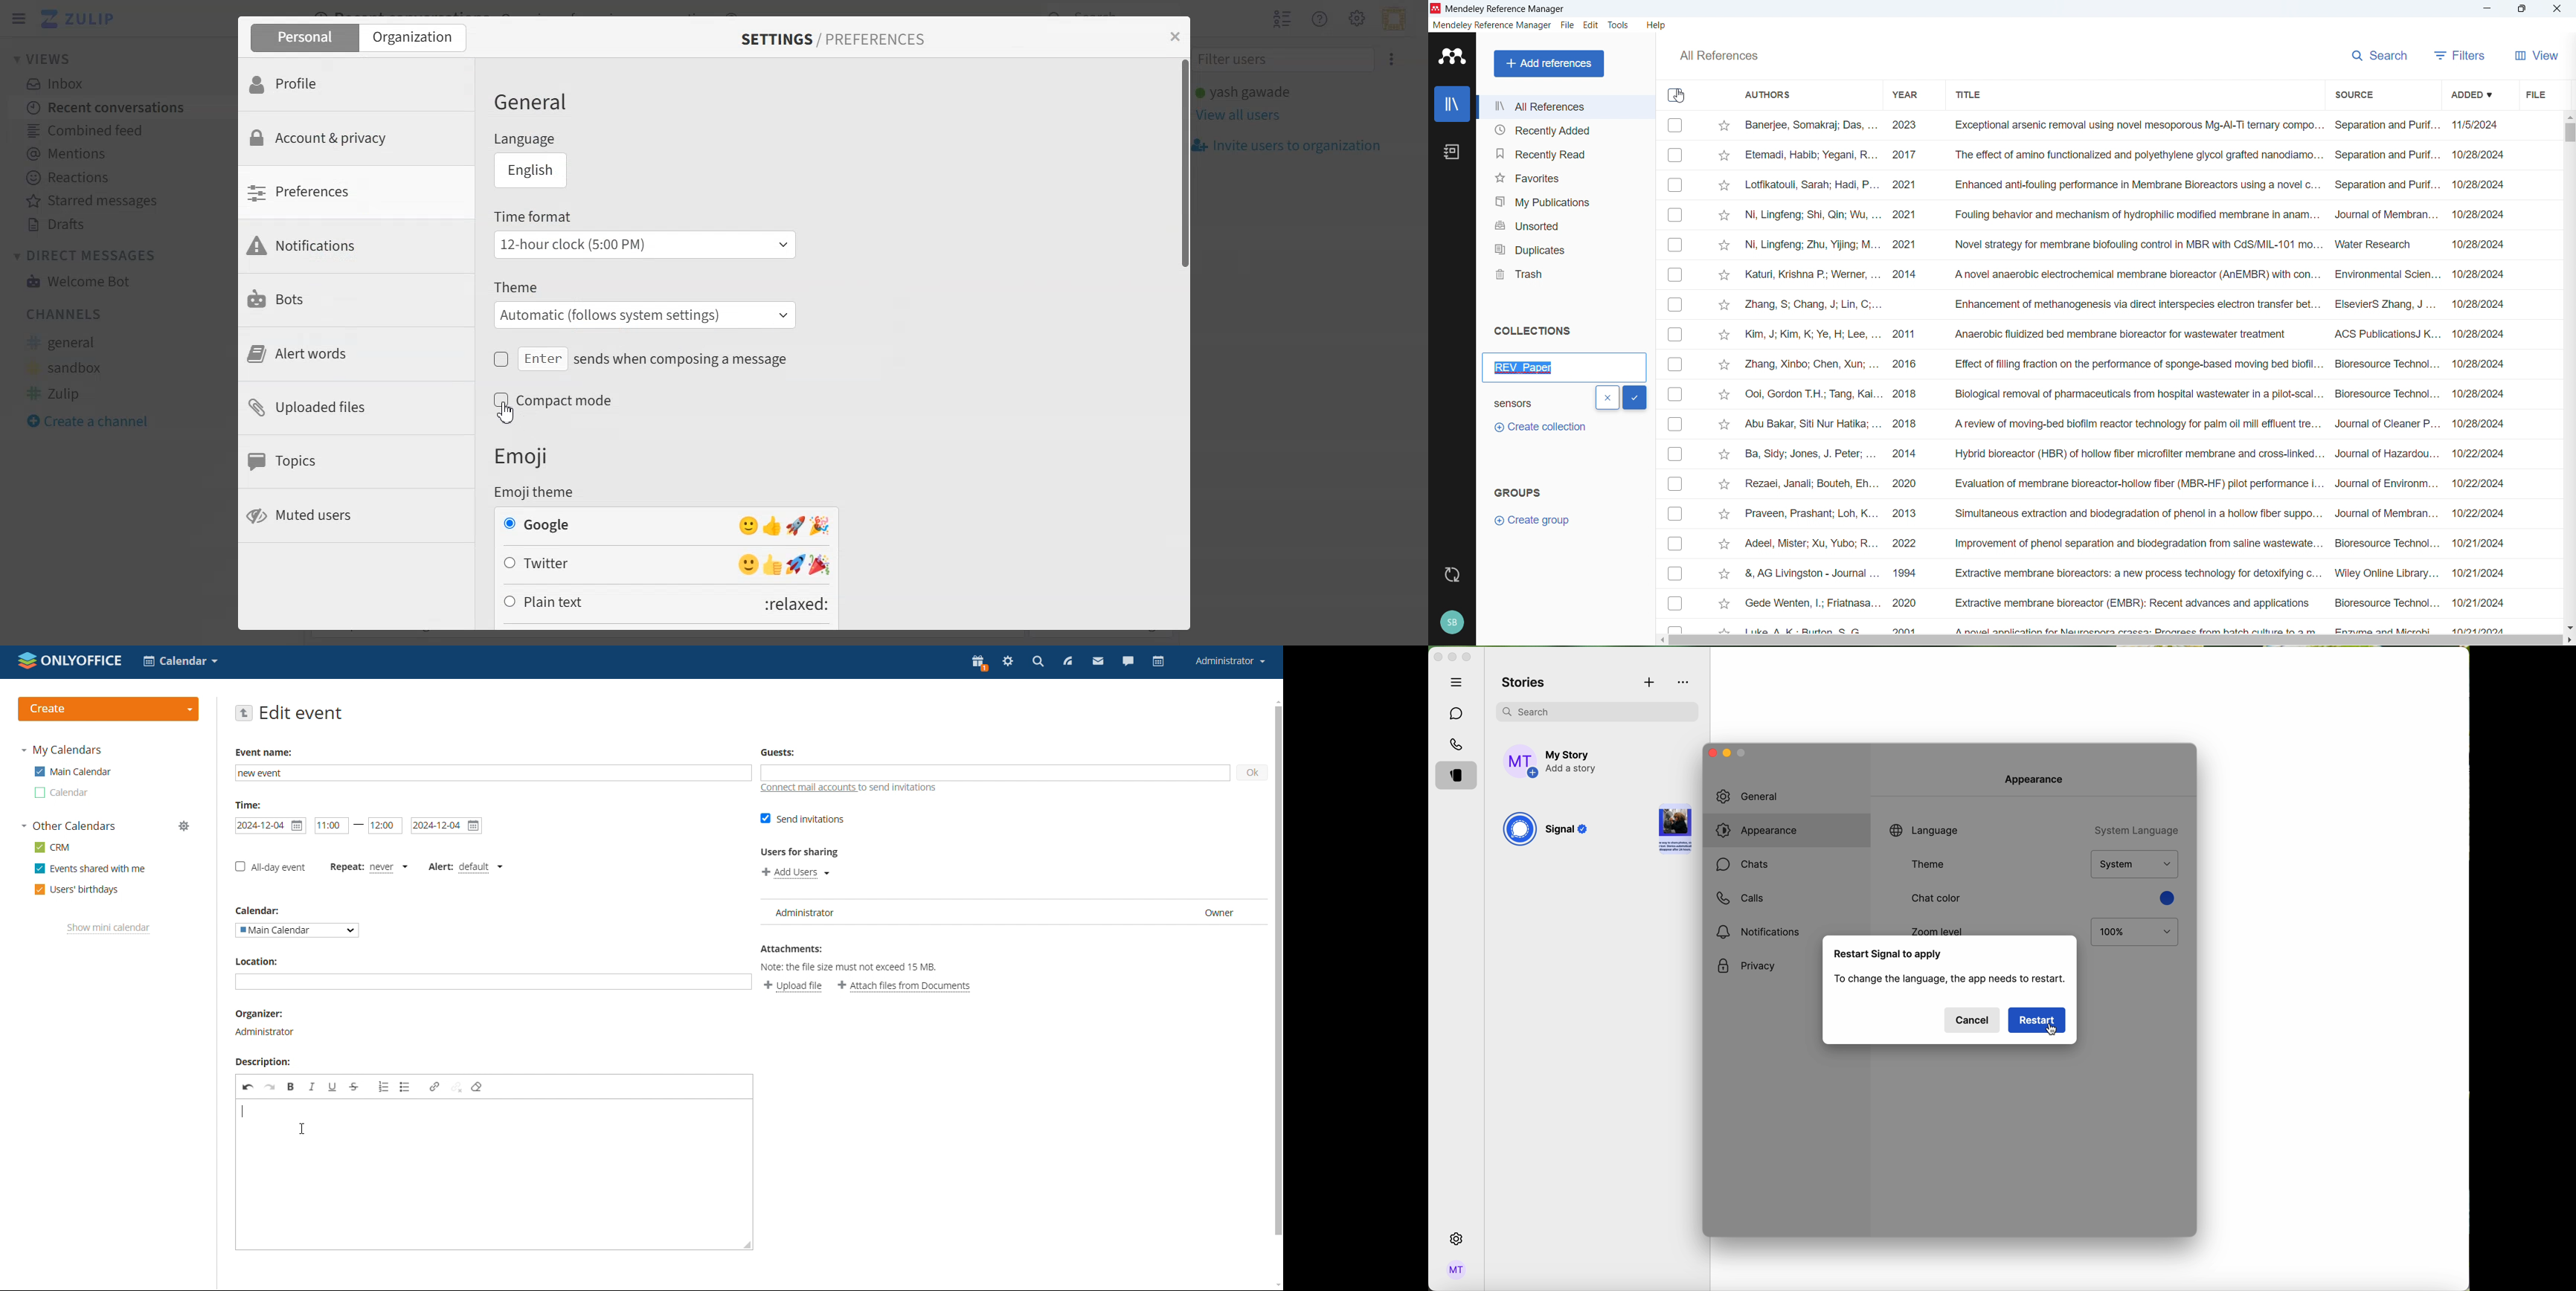 This screenshot has width=2576, height=1316. Describe the element at coordinates (2125, 334) in the screenshot. I see `Kim, J; Kim, K; Ye, H; Lee, ... 2011 Anaerobic fluidized bed membrane bioreactor for wastewater treatment ACS PublicationsJ K... 10/28/2024` at that location.